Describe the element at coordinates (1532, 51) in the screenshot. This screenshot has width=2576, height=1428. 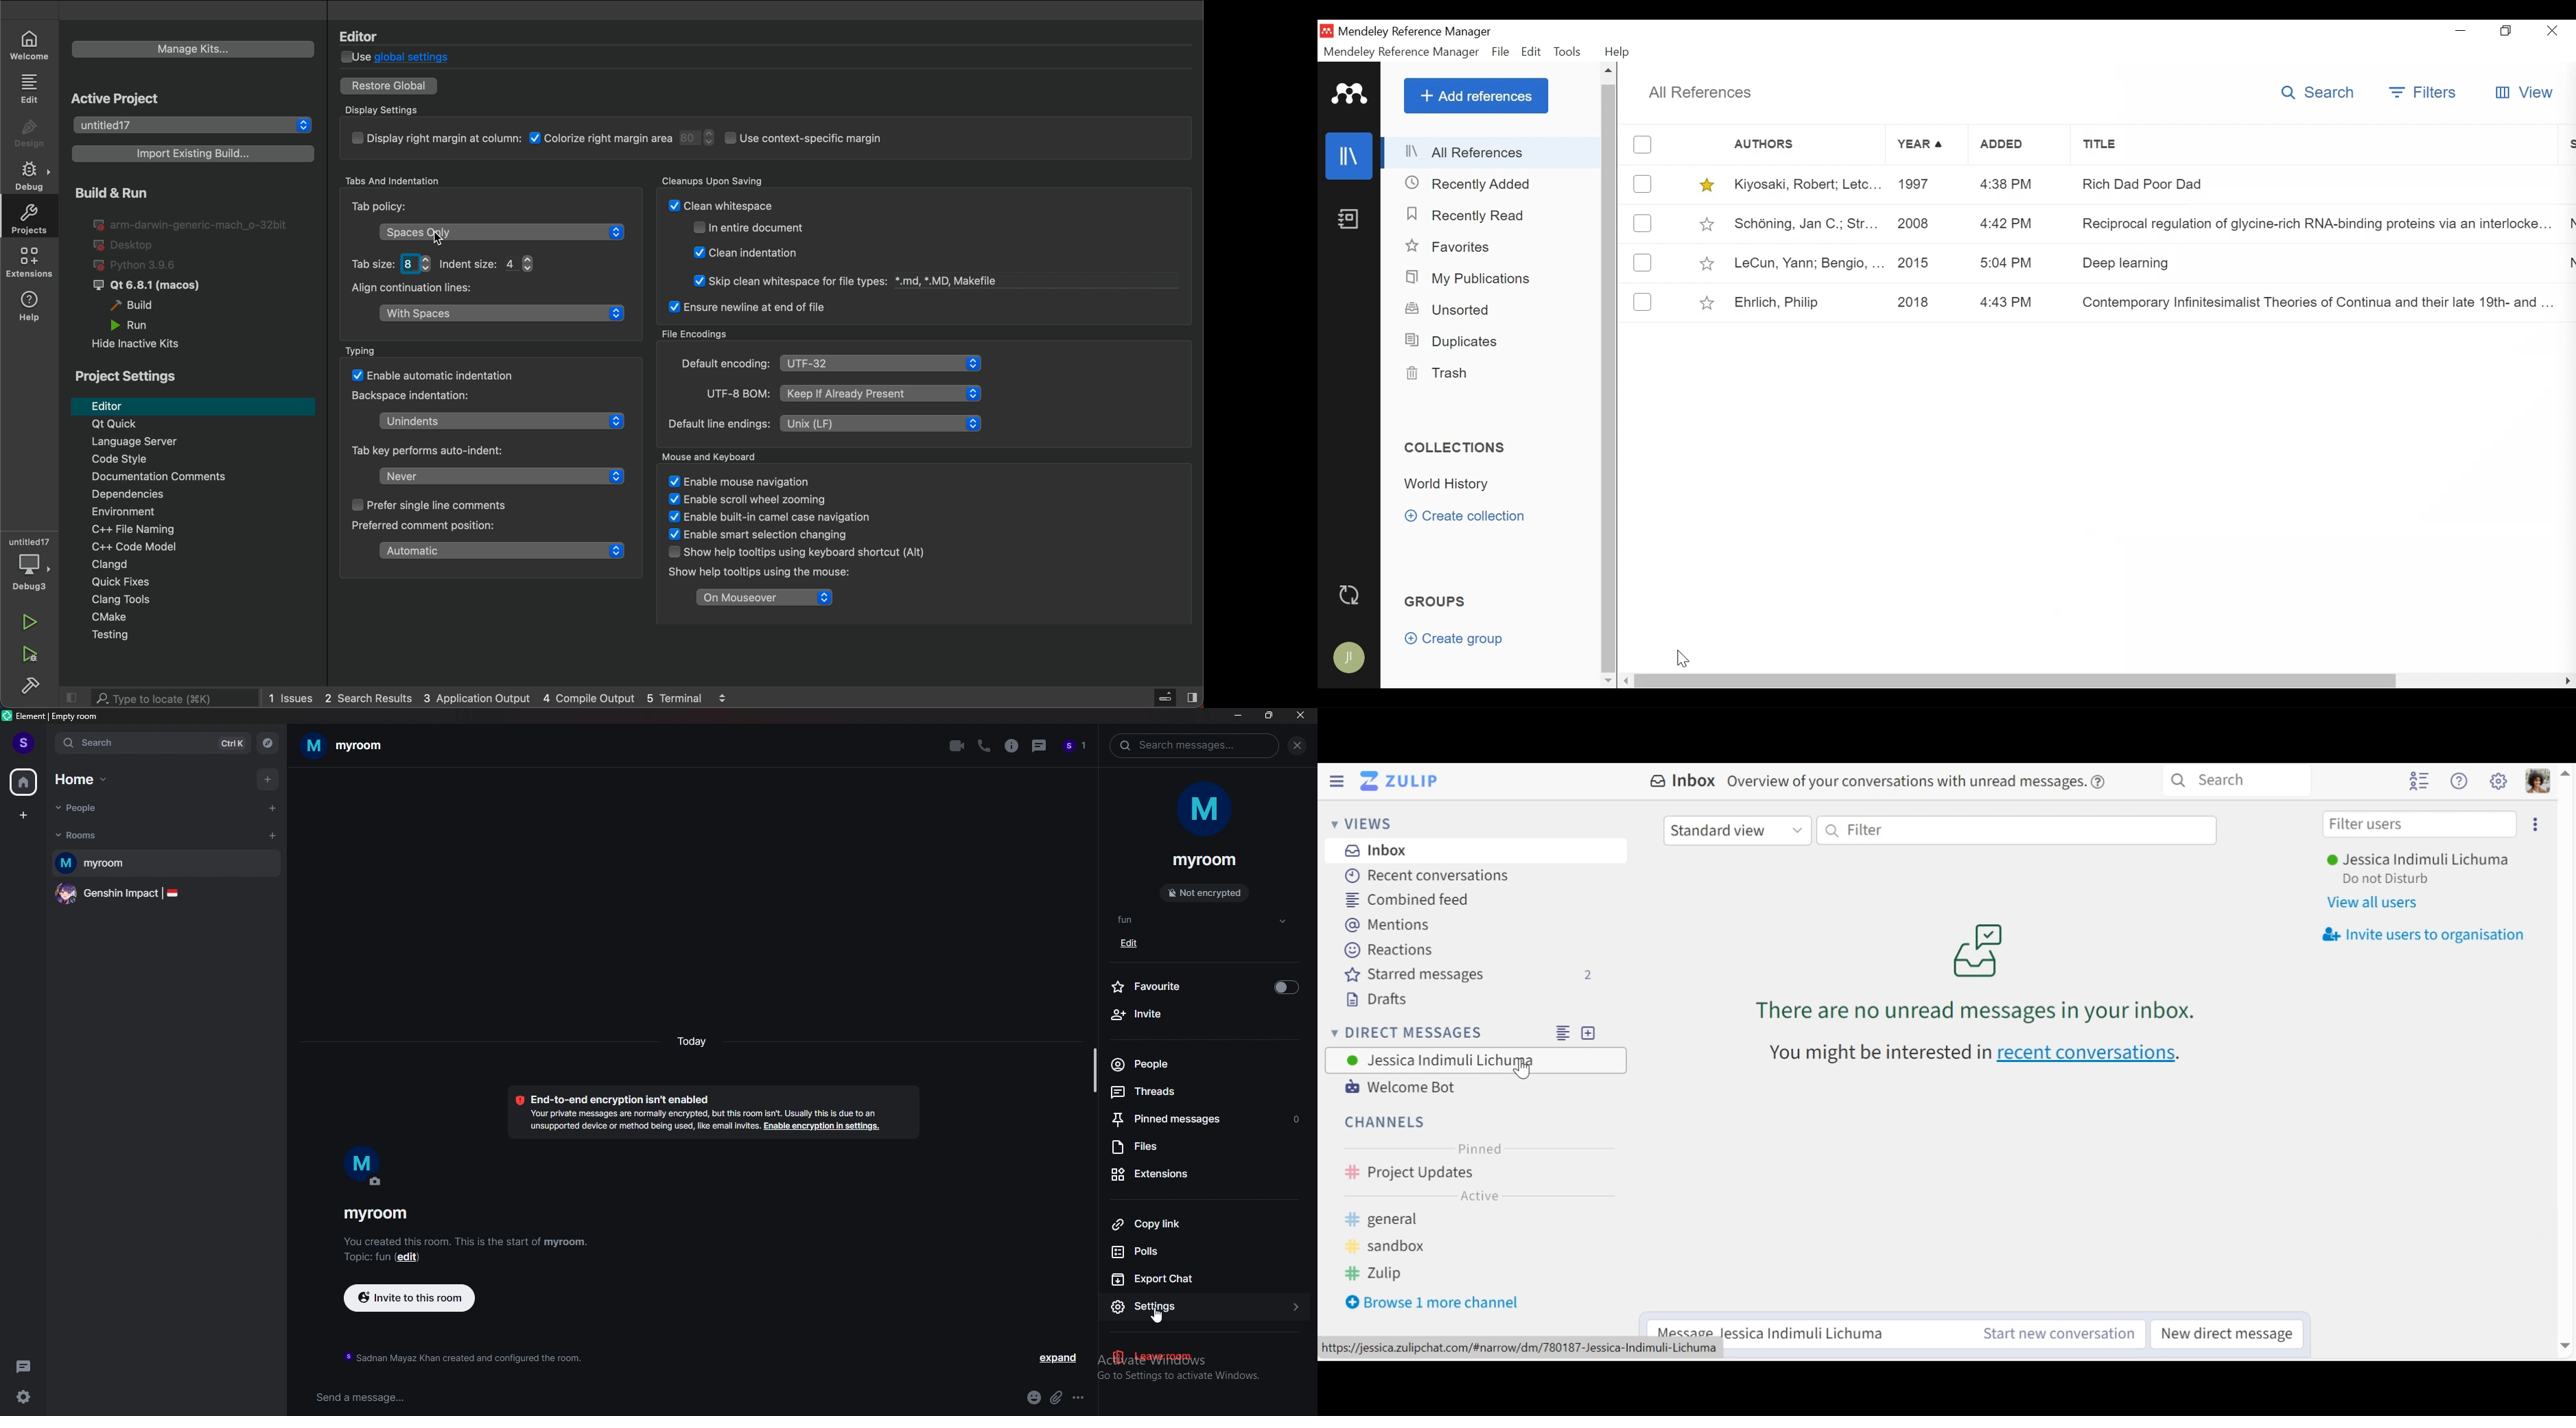
I see `Edit` at that location.